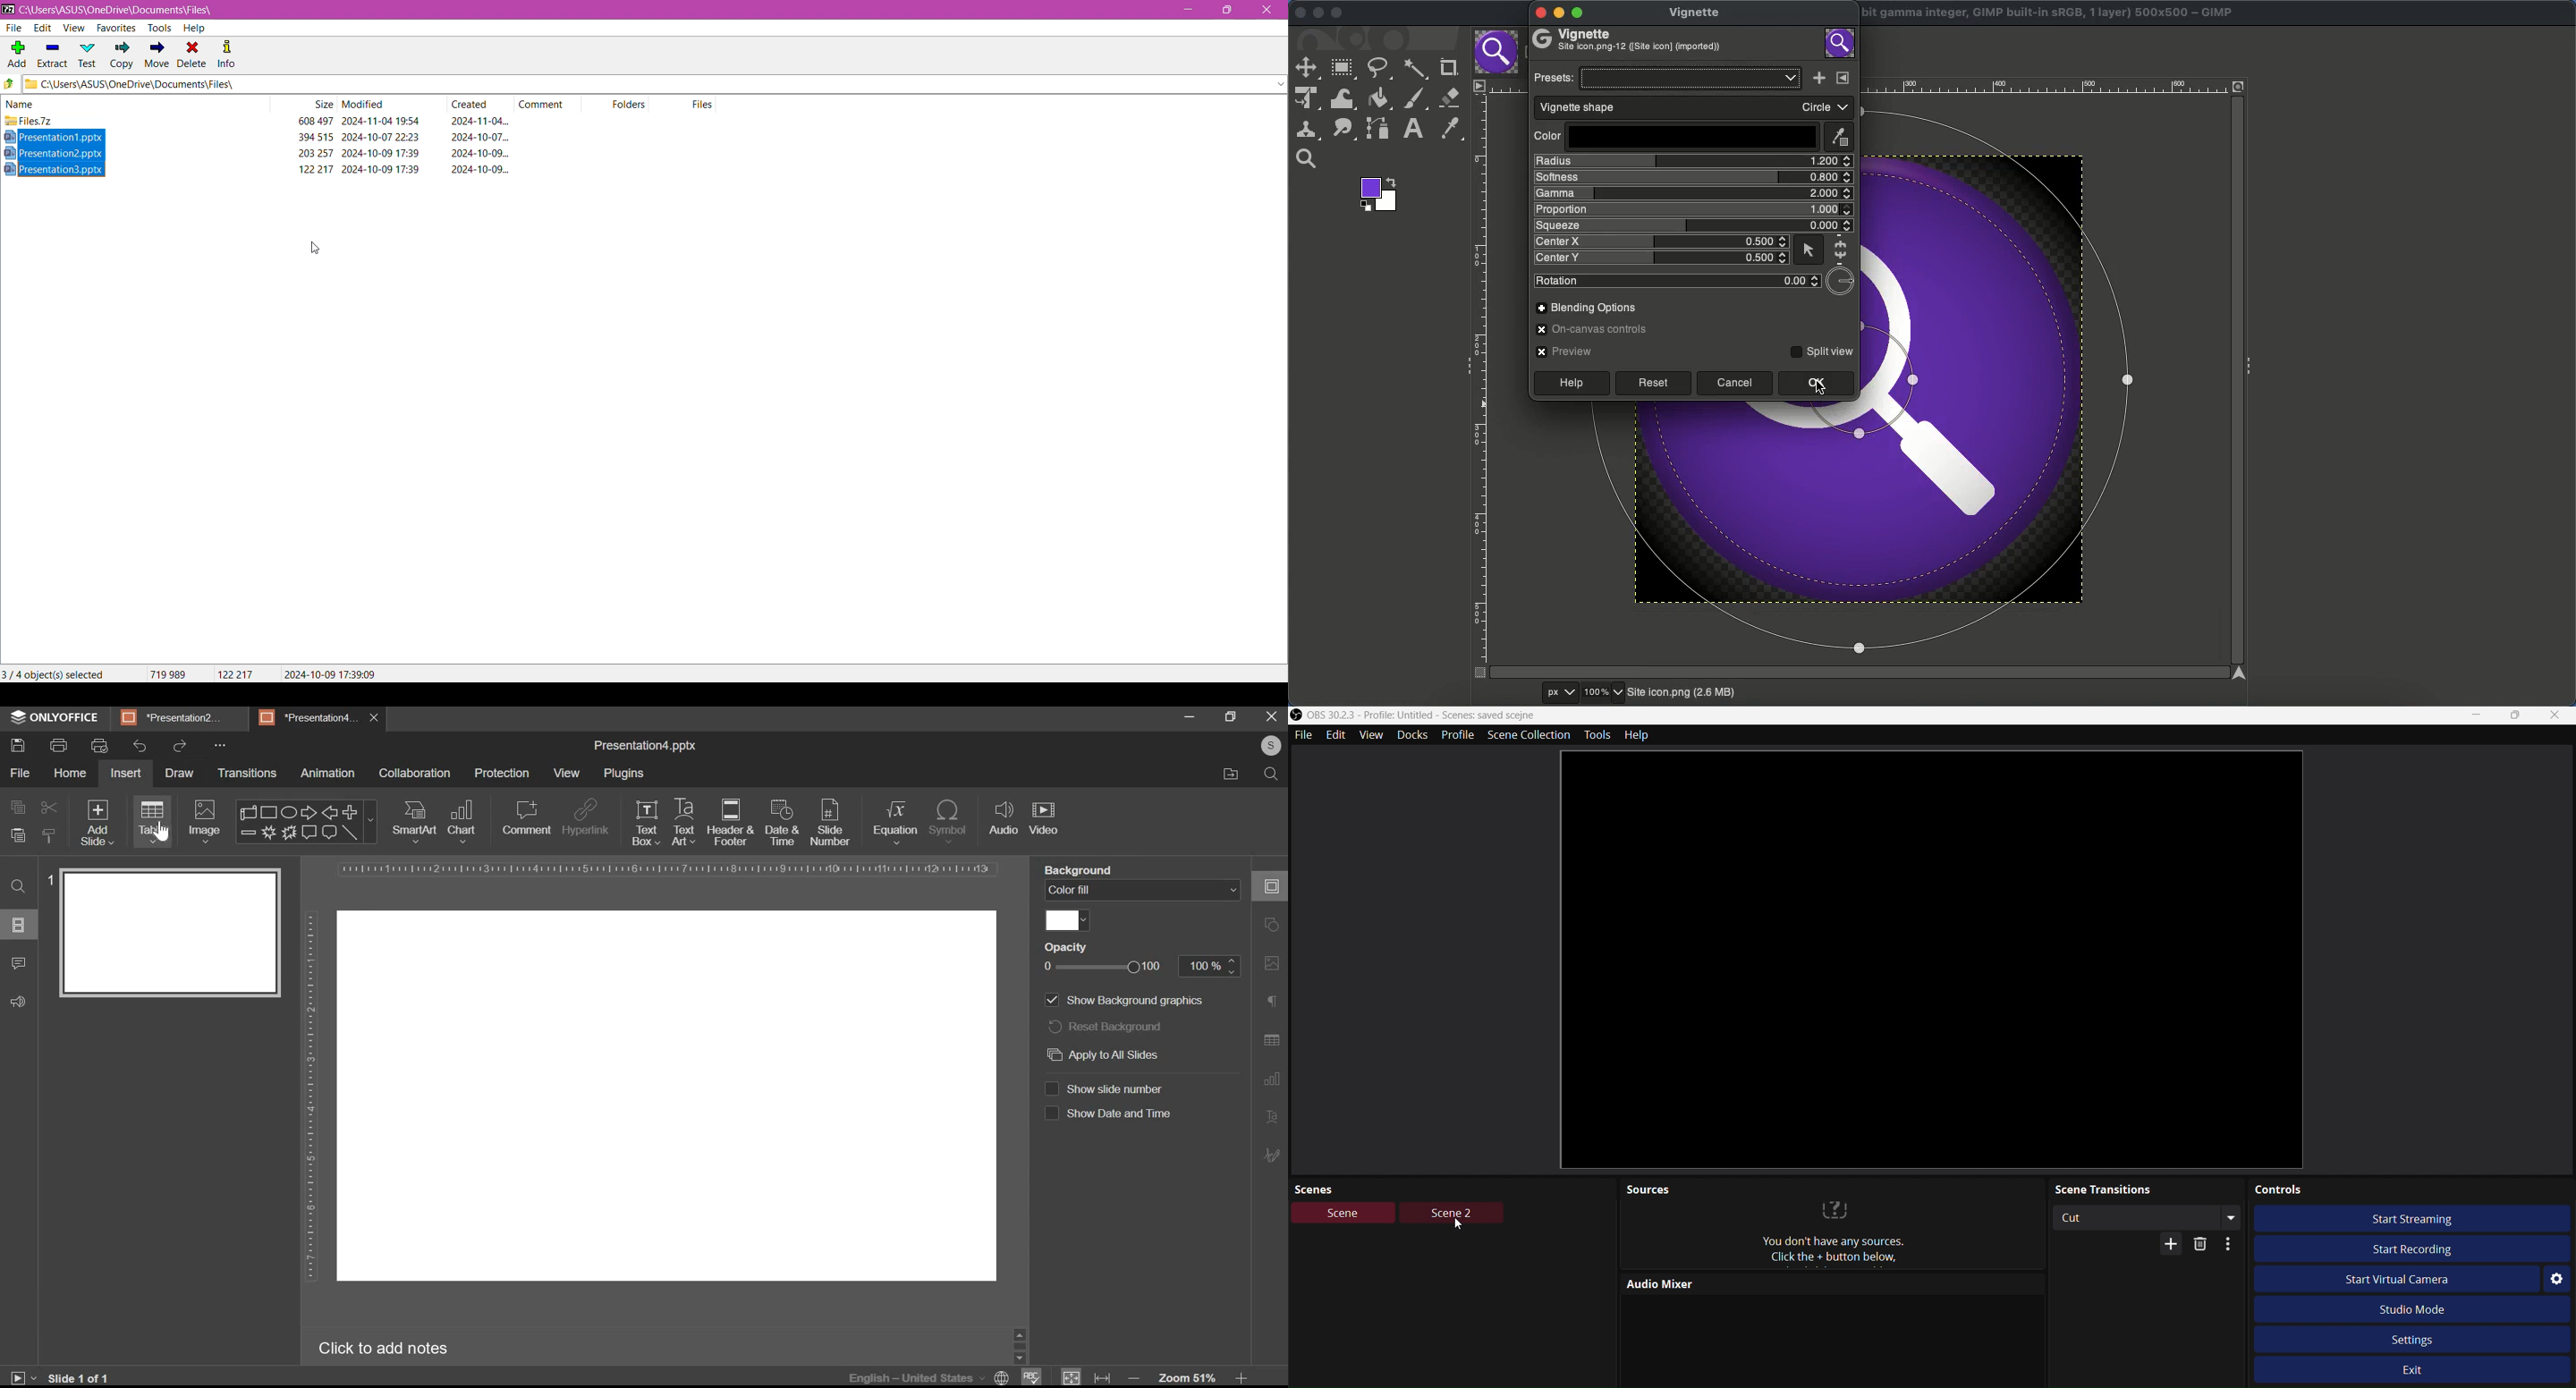 The height and width of the screenshot is (1400, 2576). I want to click on Presets, so click(1666, 78).